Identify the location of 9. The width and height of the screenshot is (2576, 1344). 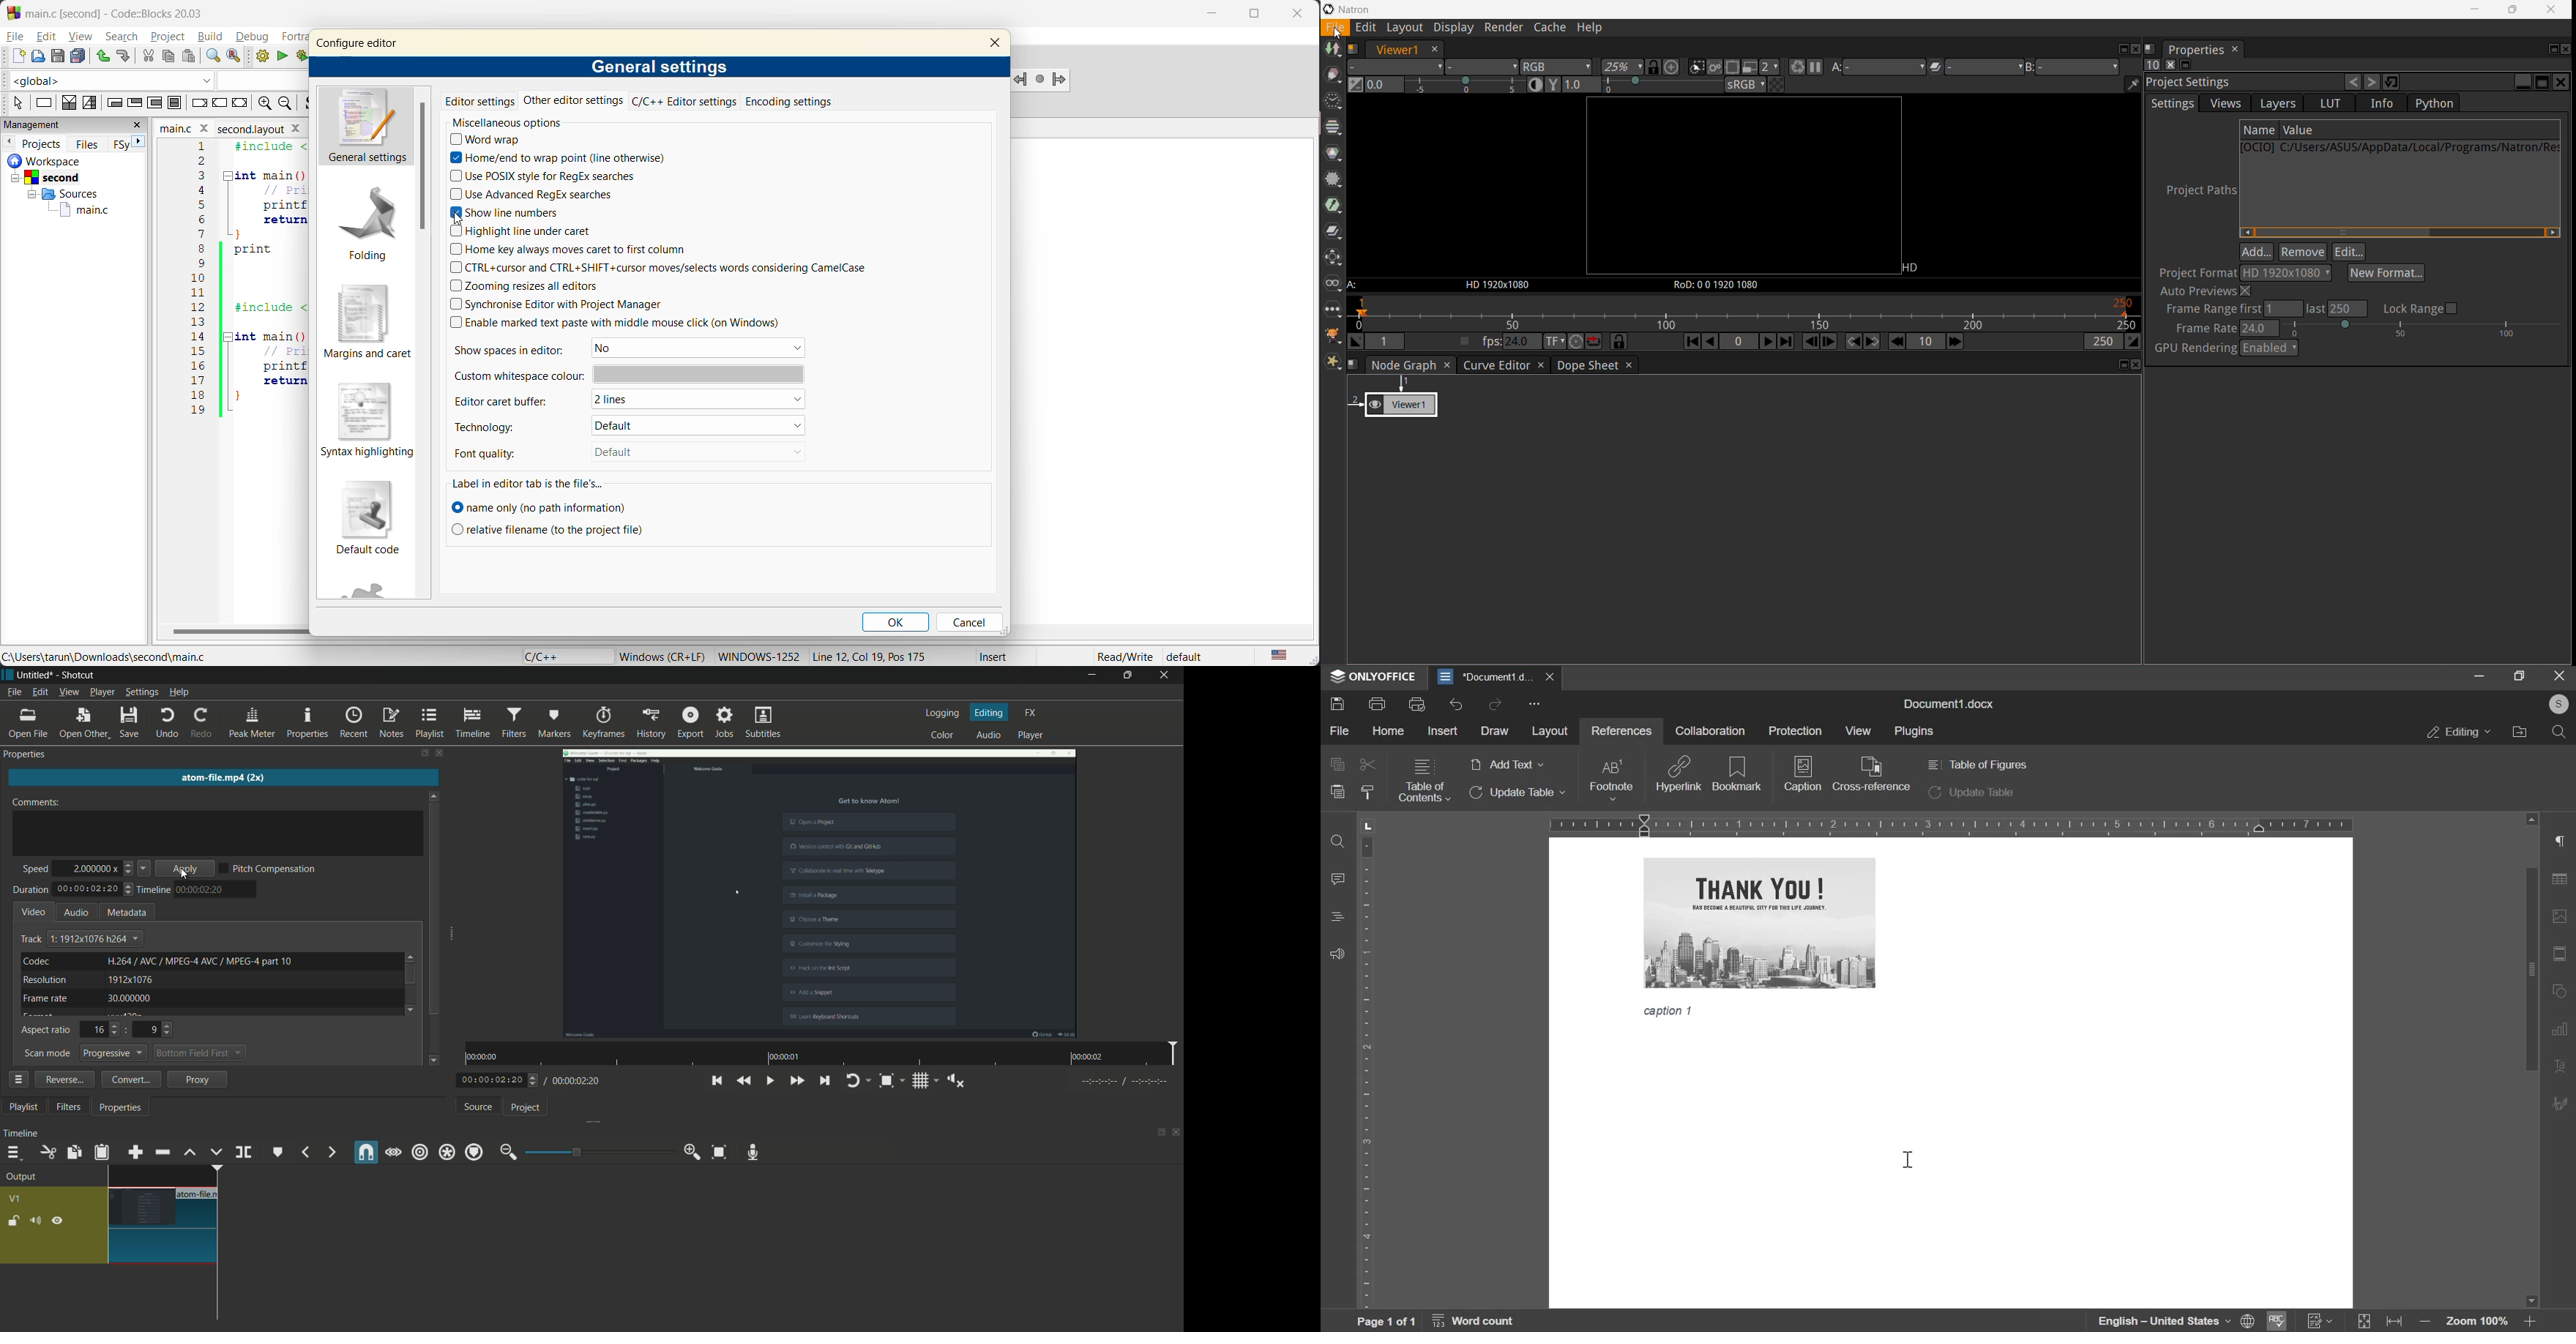
(152, 1030).